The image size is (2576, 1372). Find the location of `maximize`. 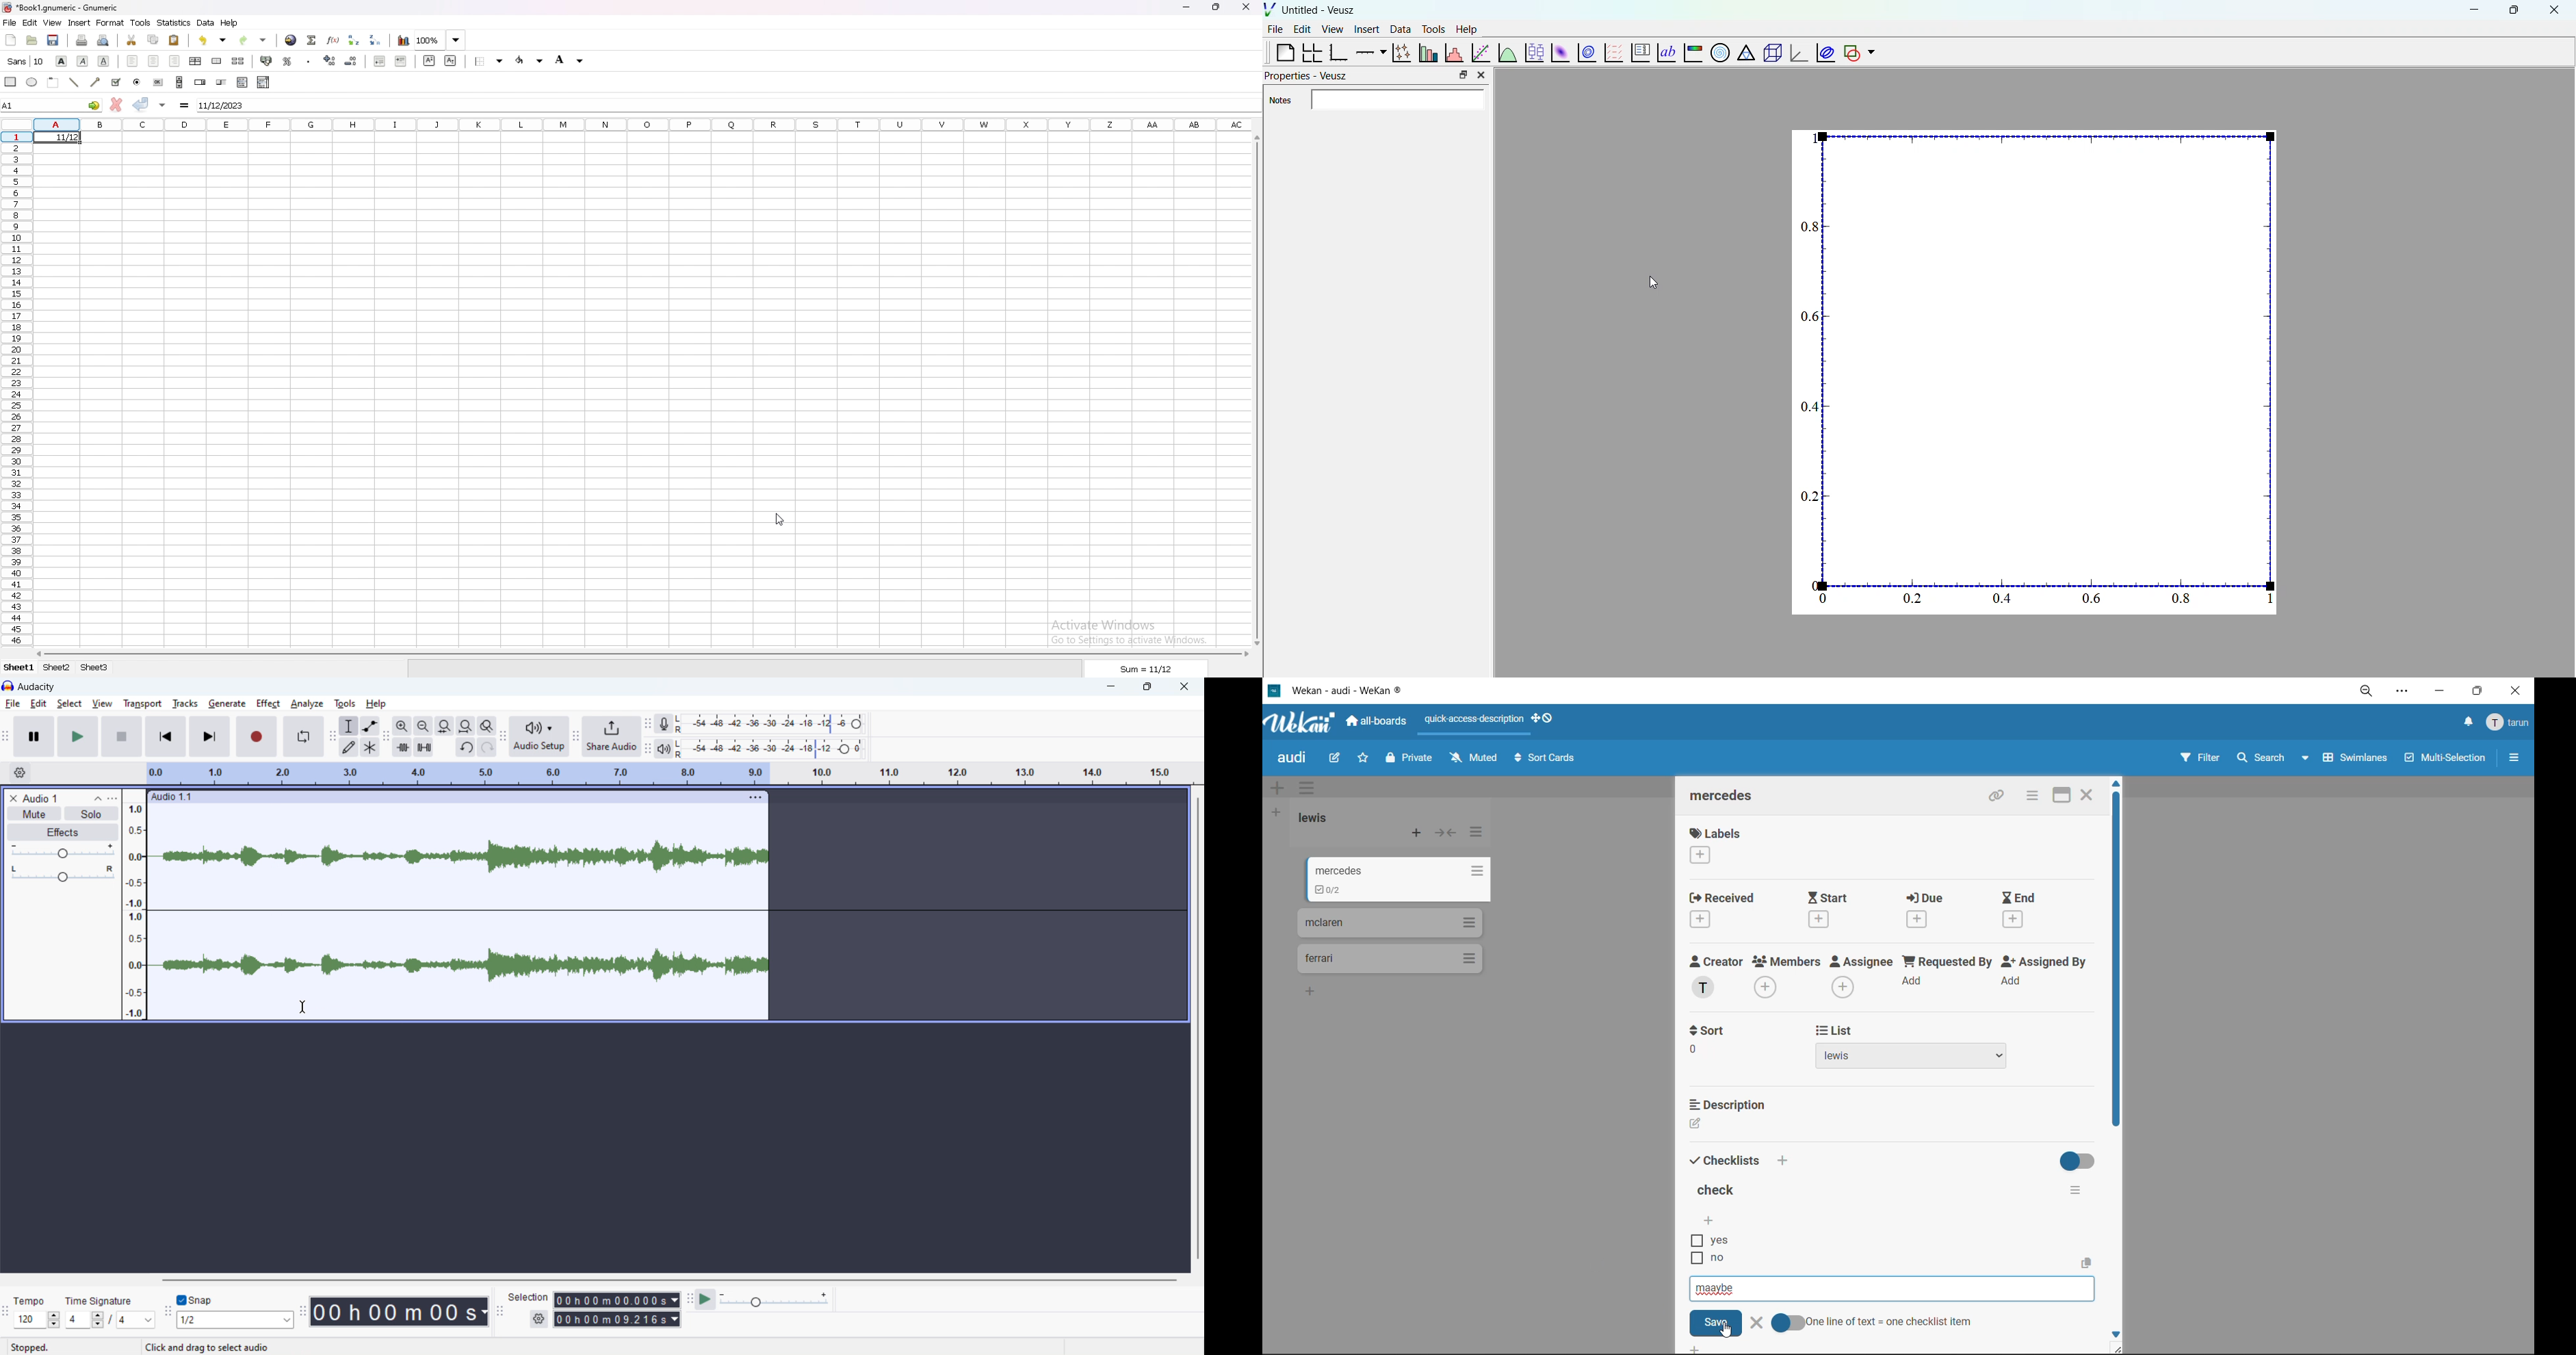

maximize is located at coordinates (2478, 692).